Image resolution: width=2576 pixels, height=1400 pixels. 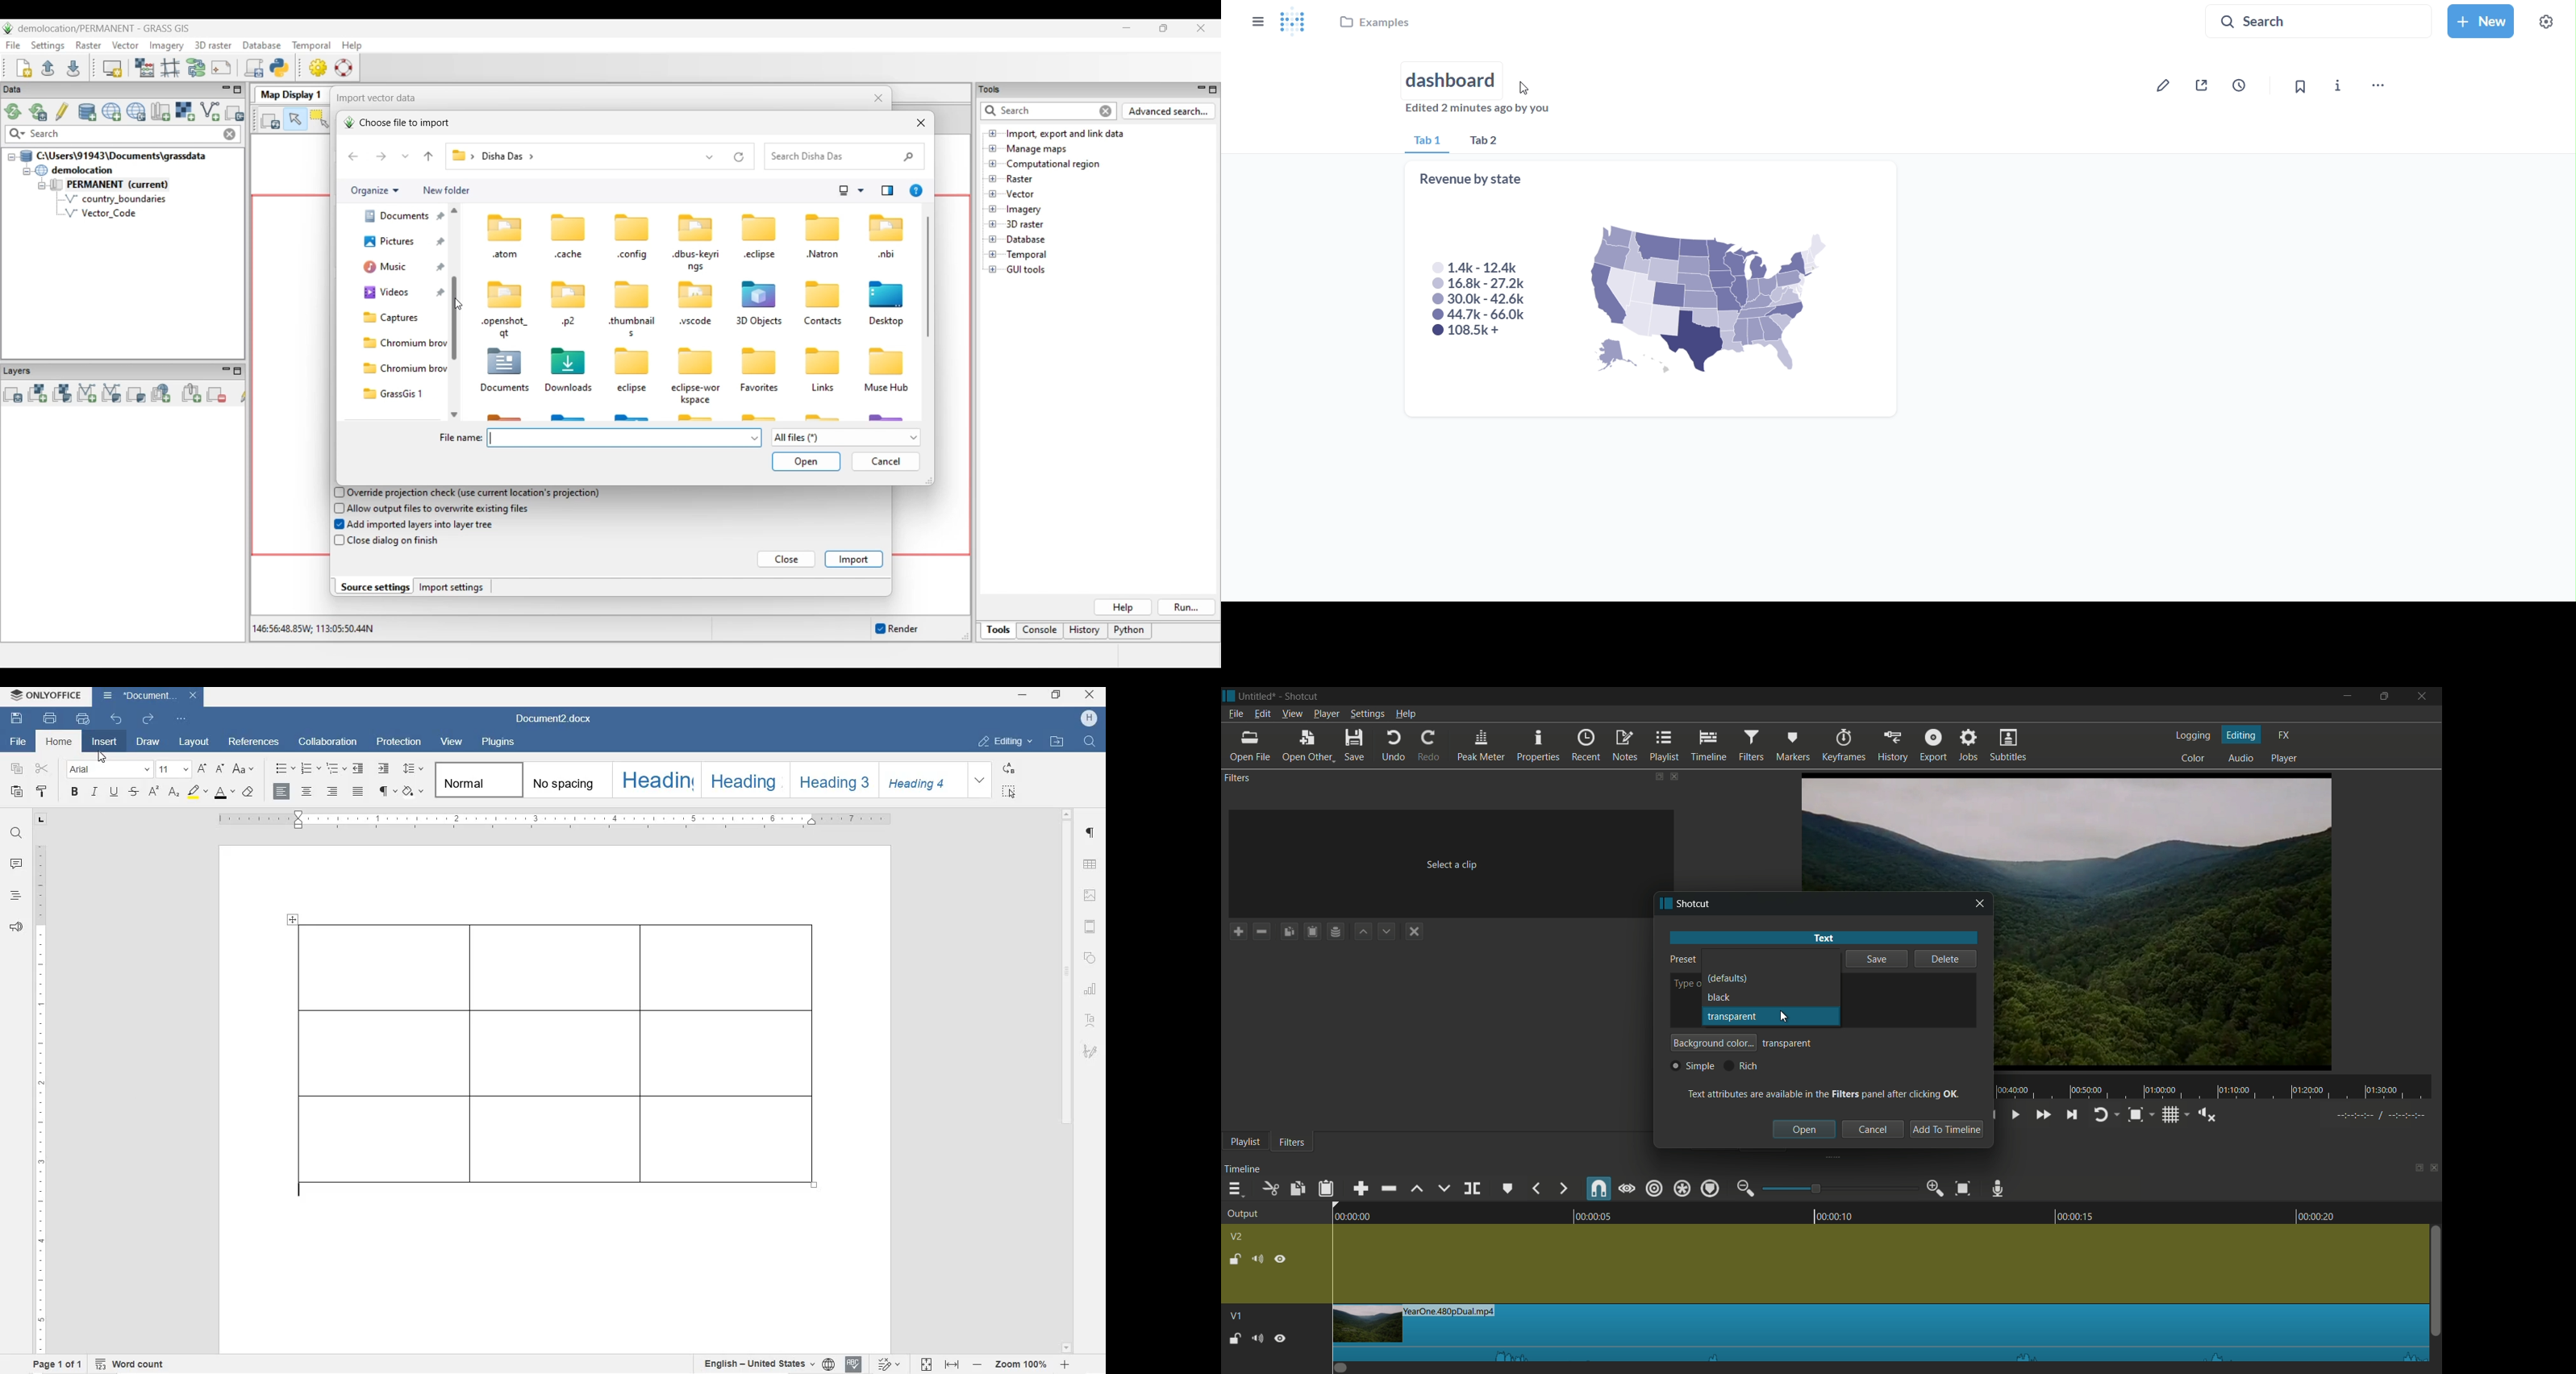 I want to click on type or paste the text here, so click(x=1684, y=985).